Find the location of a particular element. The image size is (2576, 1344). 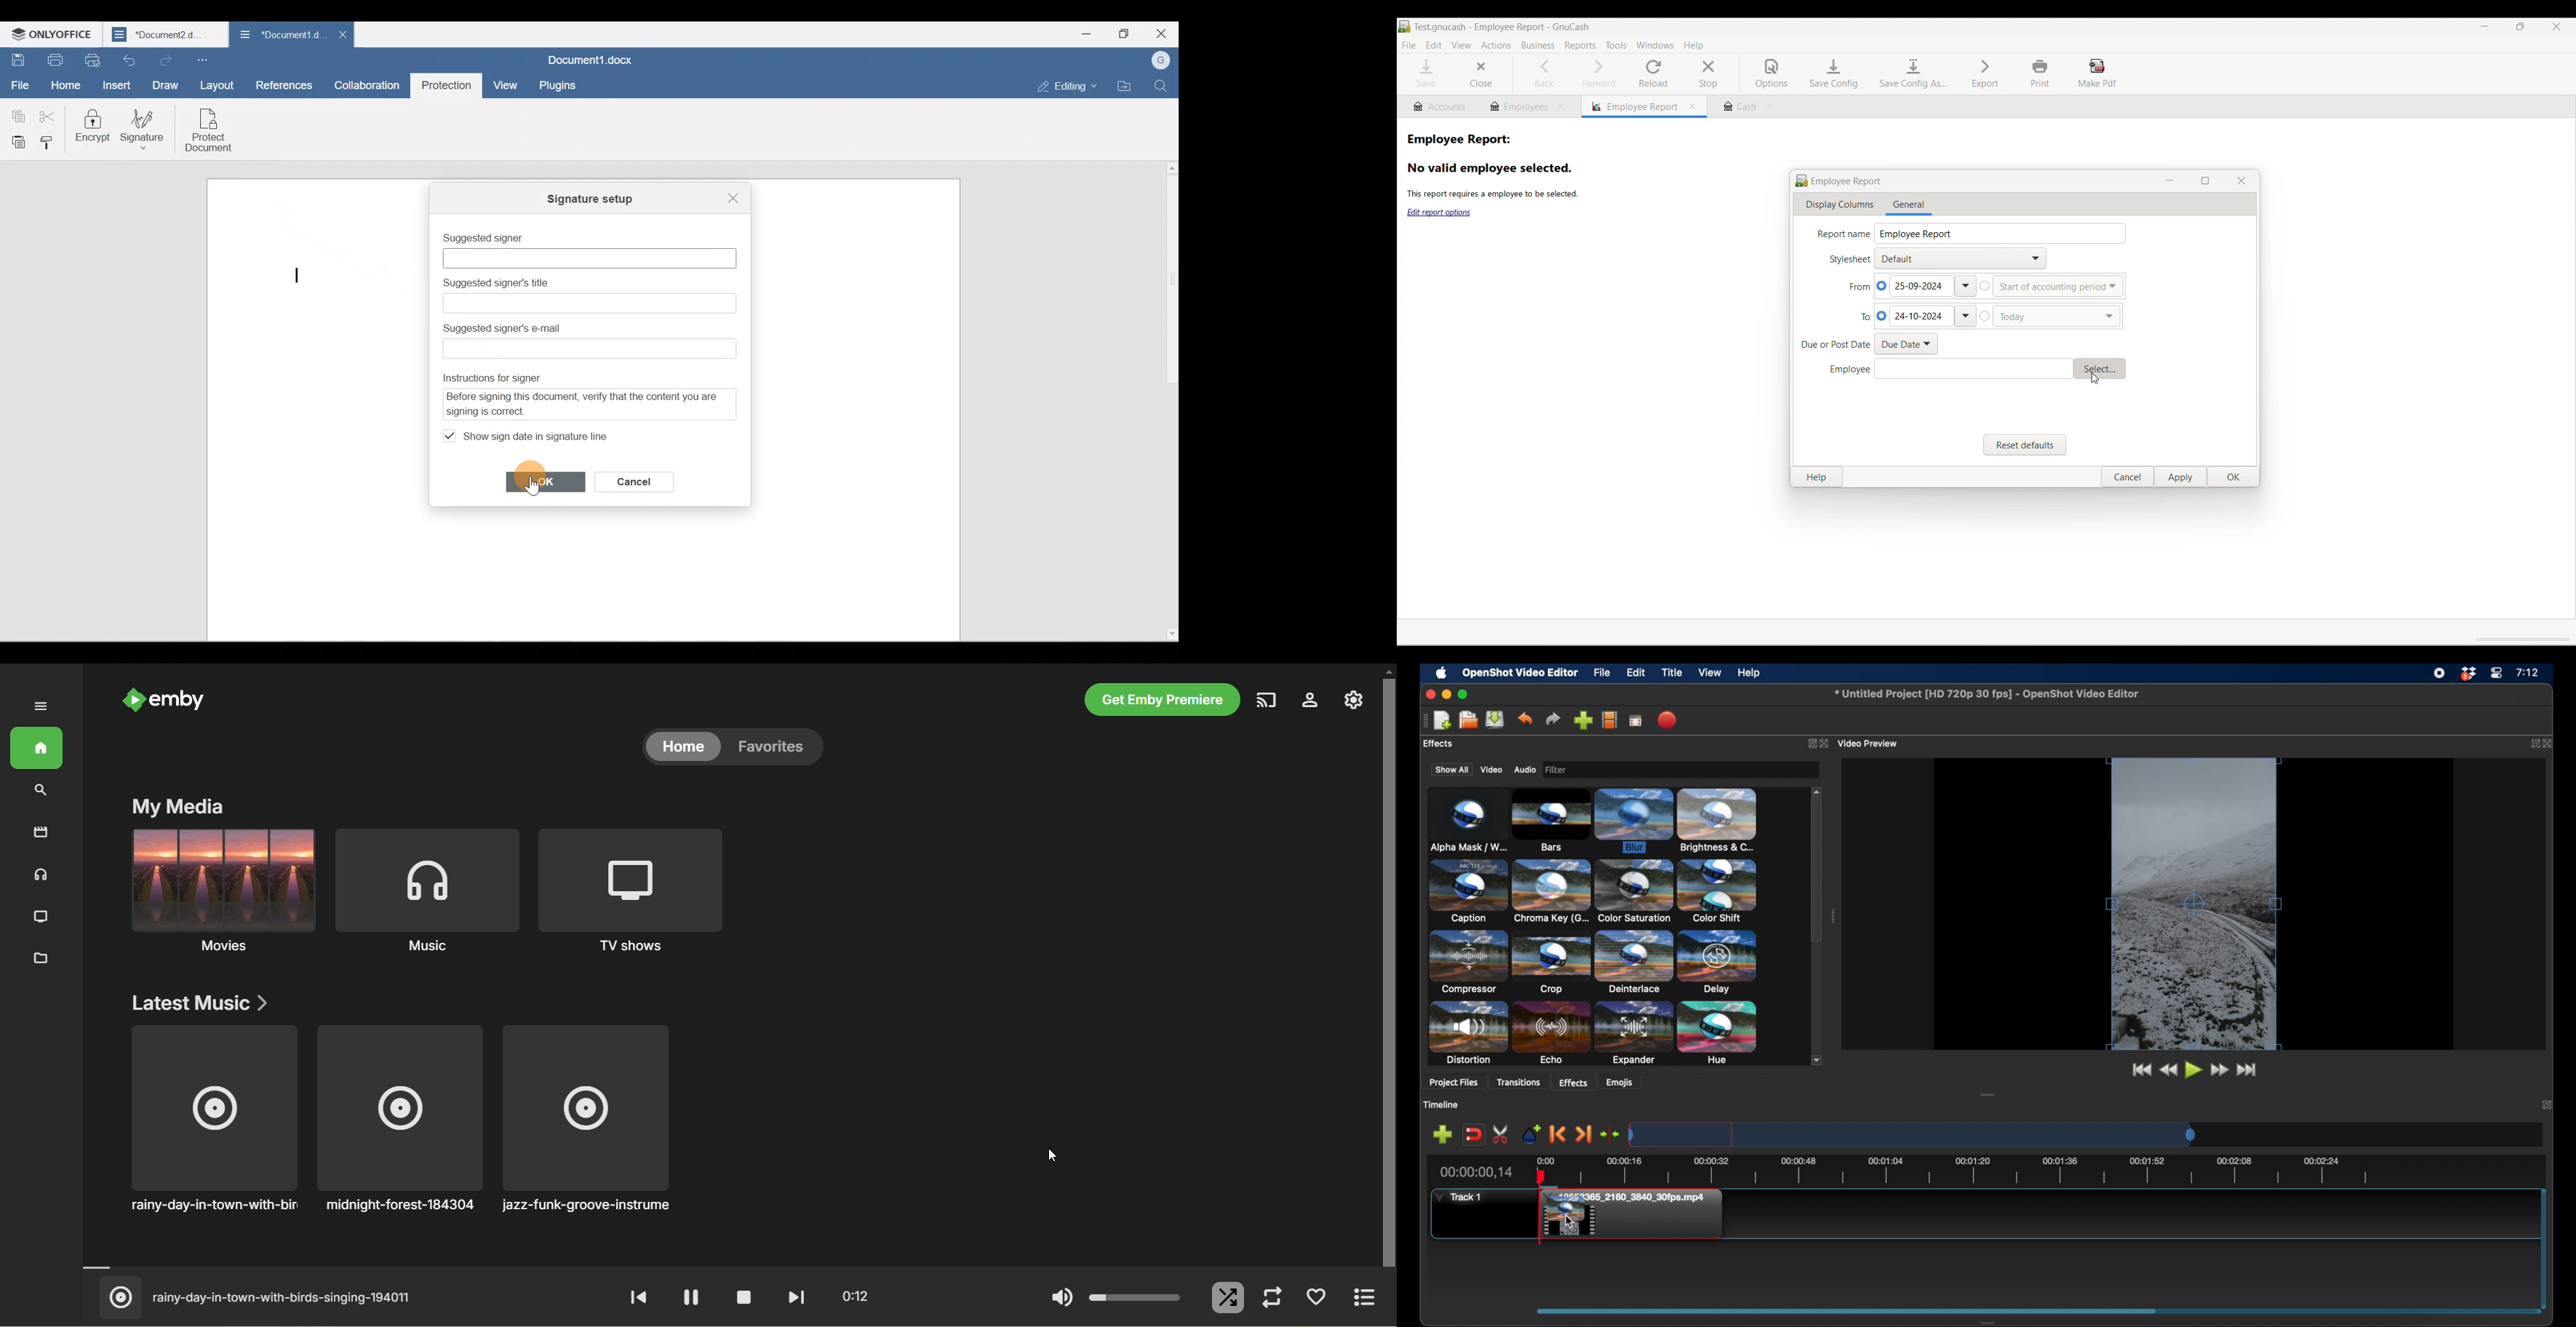

timeline is located at coordinates (1440, 1105).